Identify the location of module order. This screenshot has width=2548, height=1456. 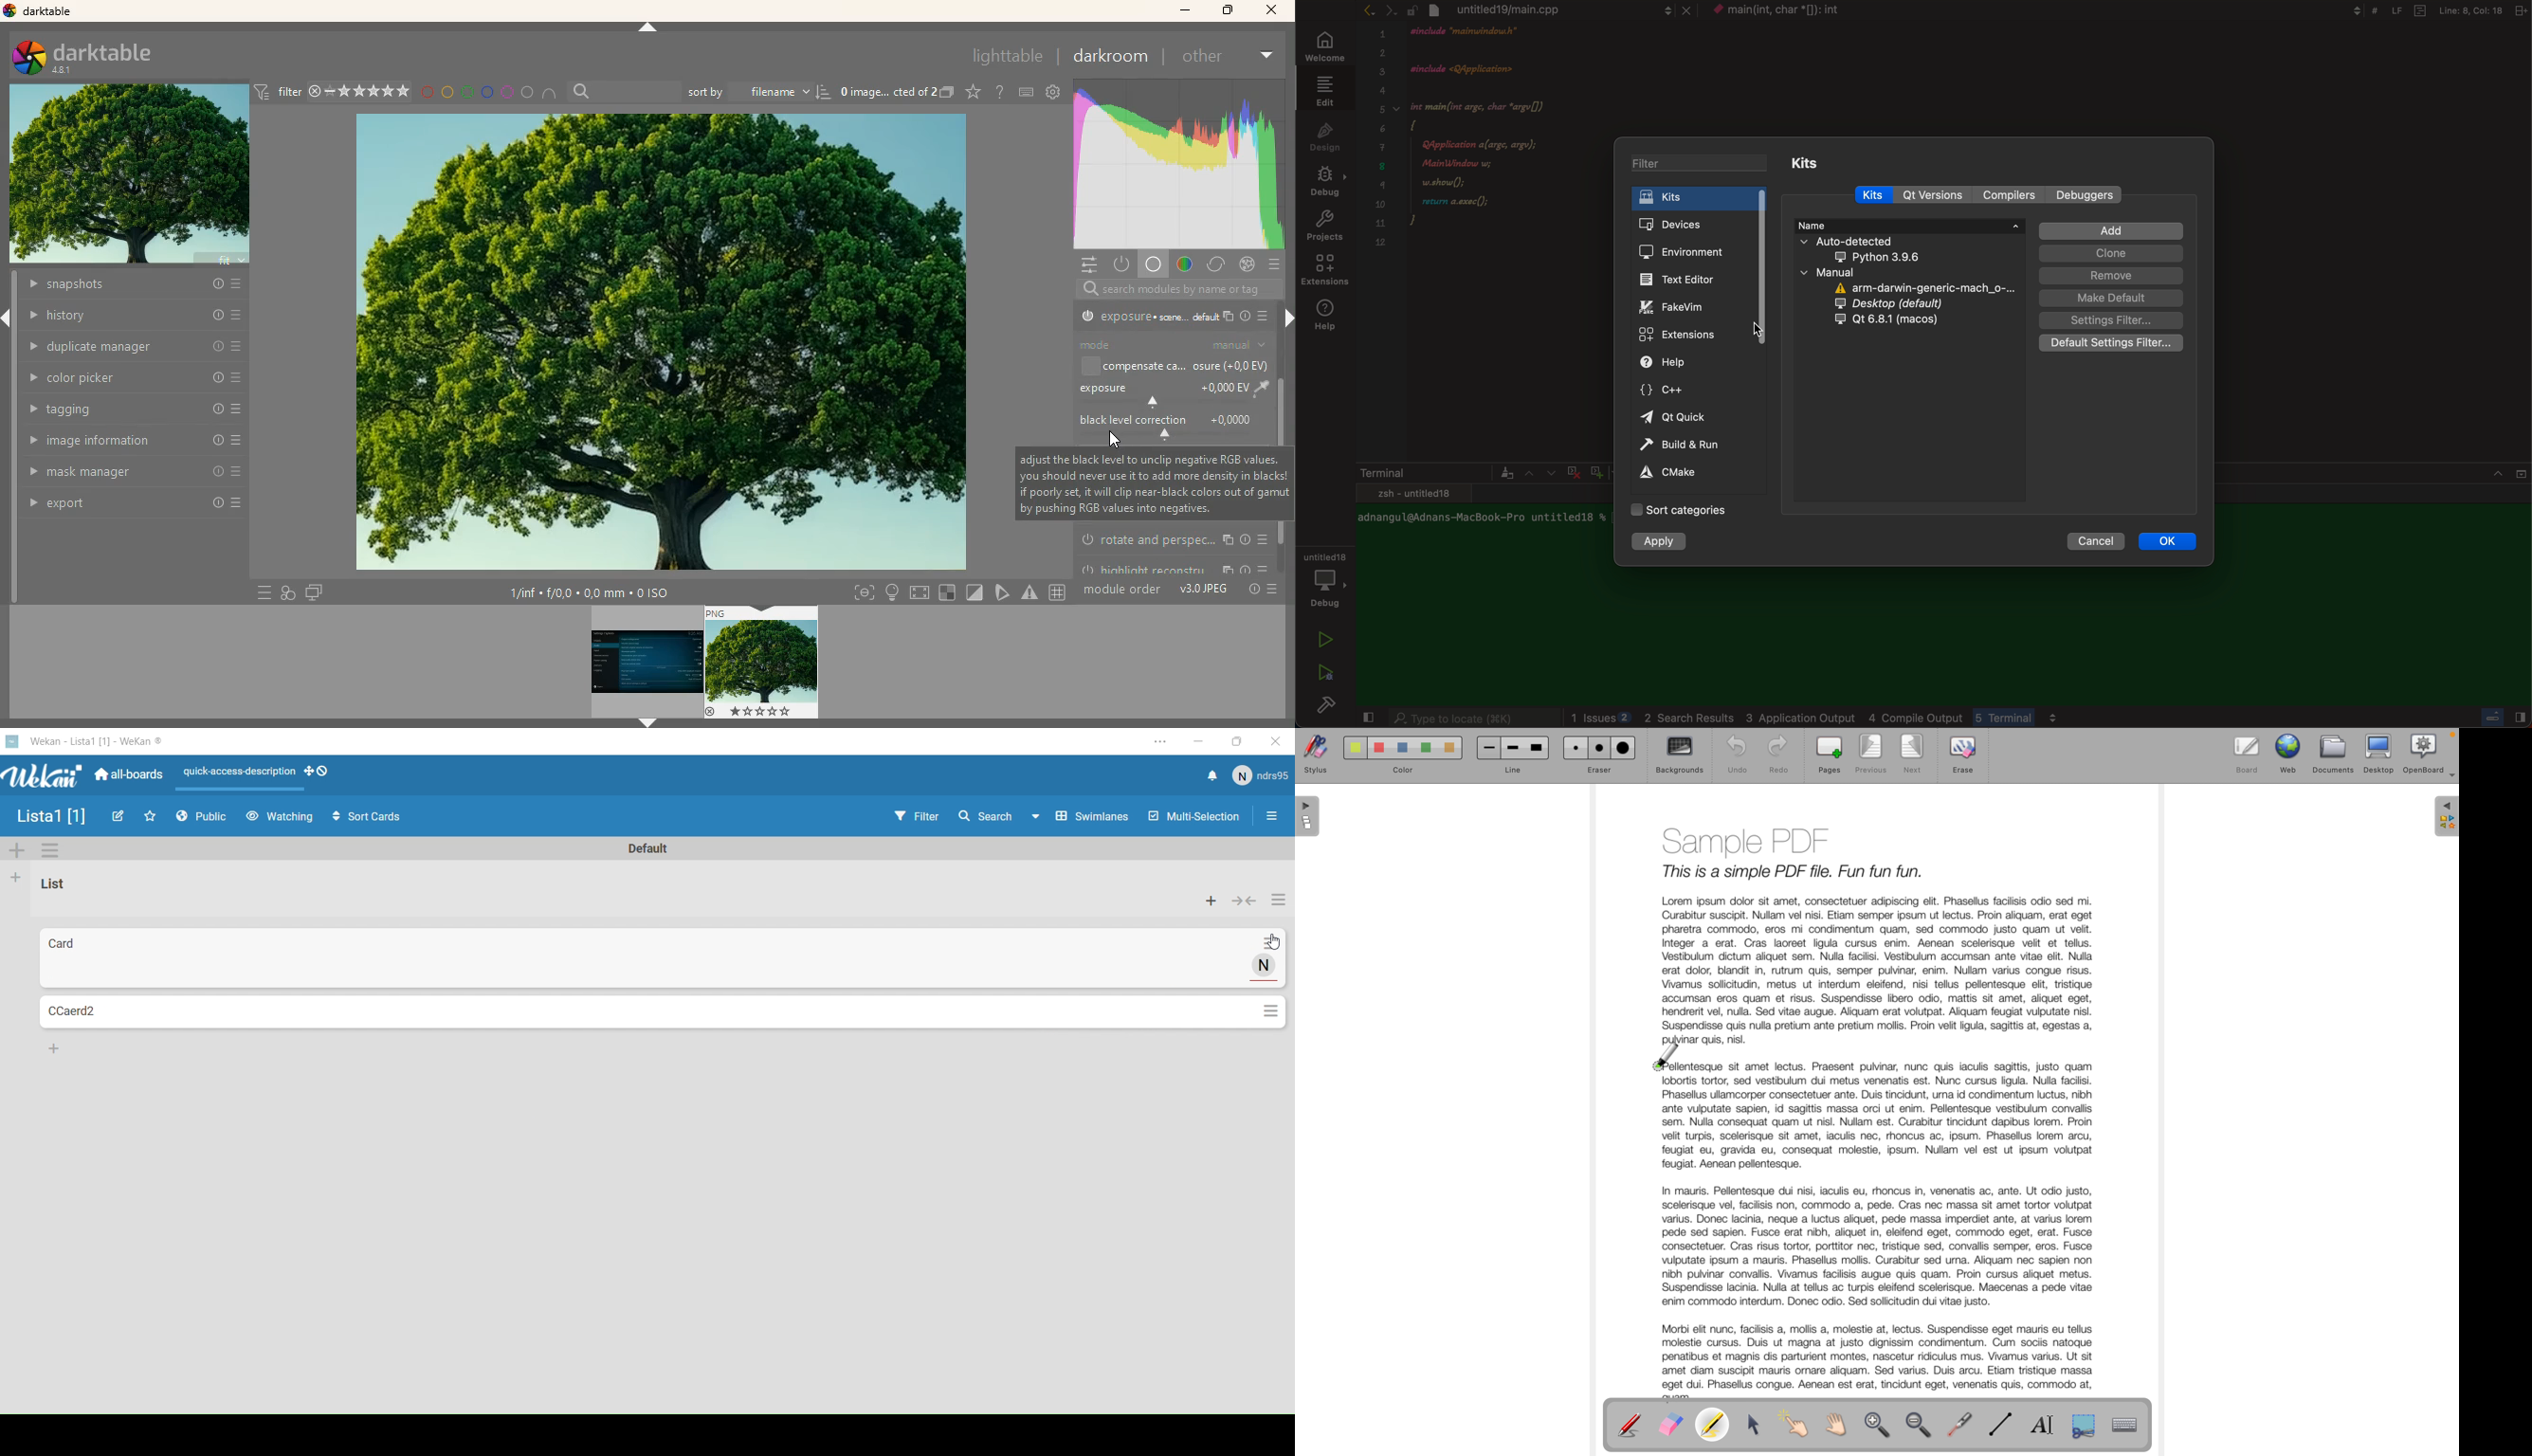
(1122, 592).